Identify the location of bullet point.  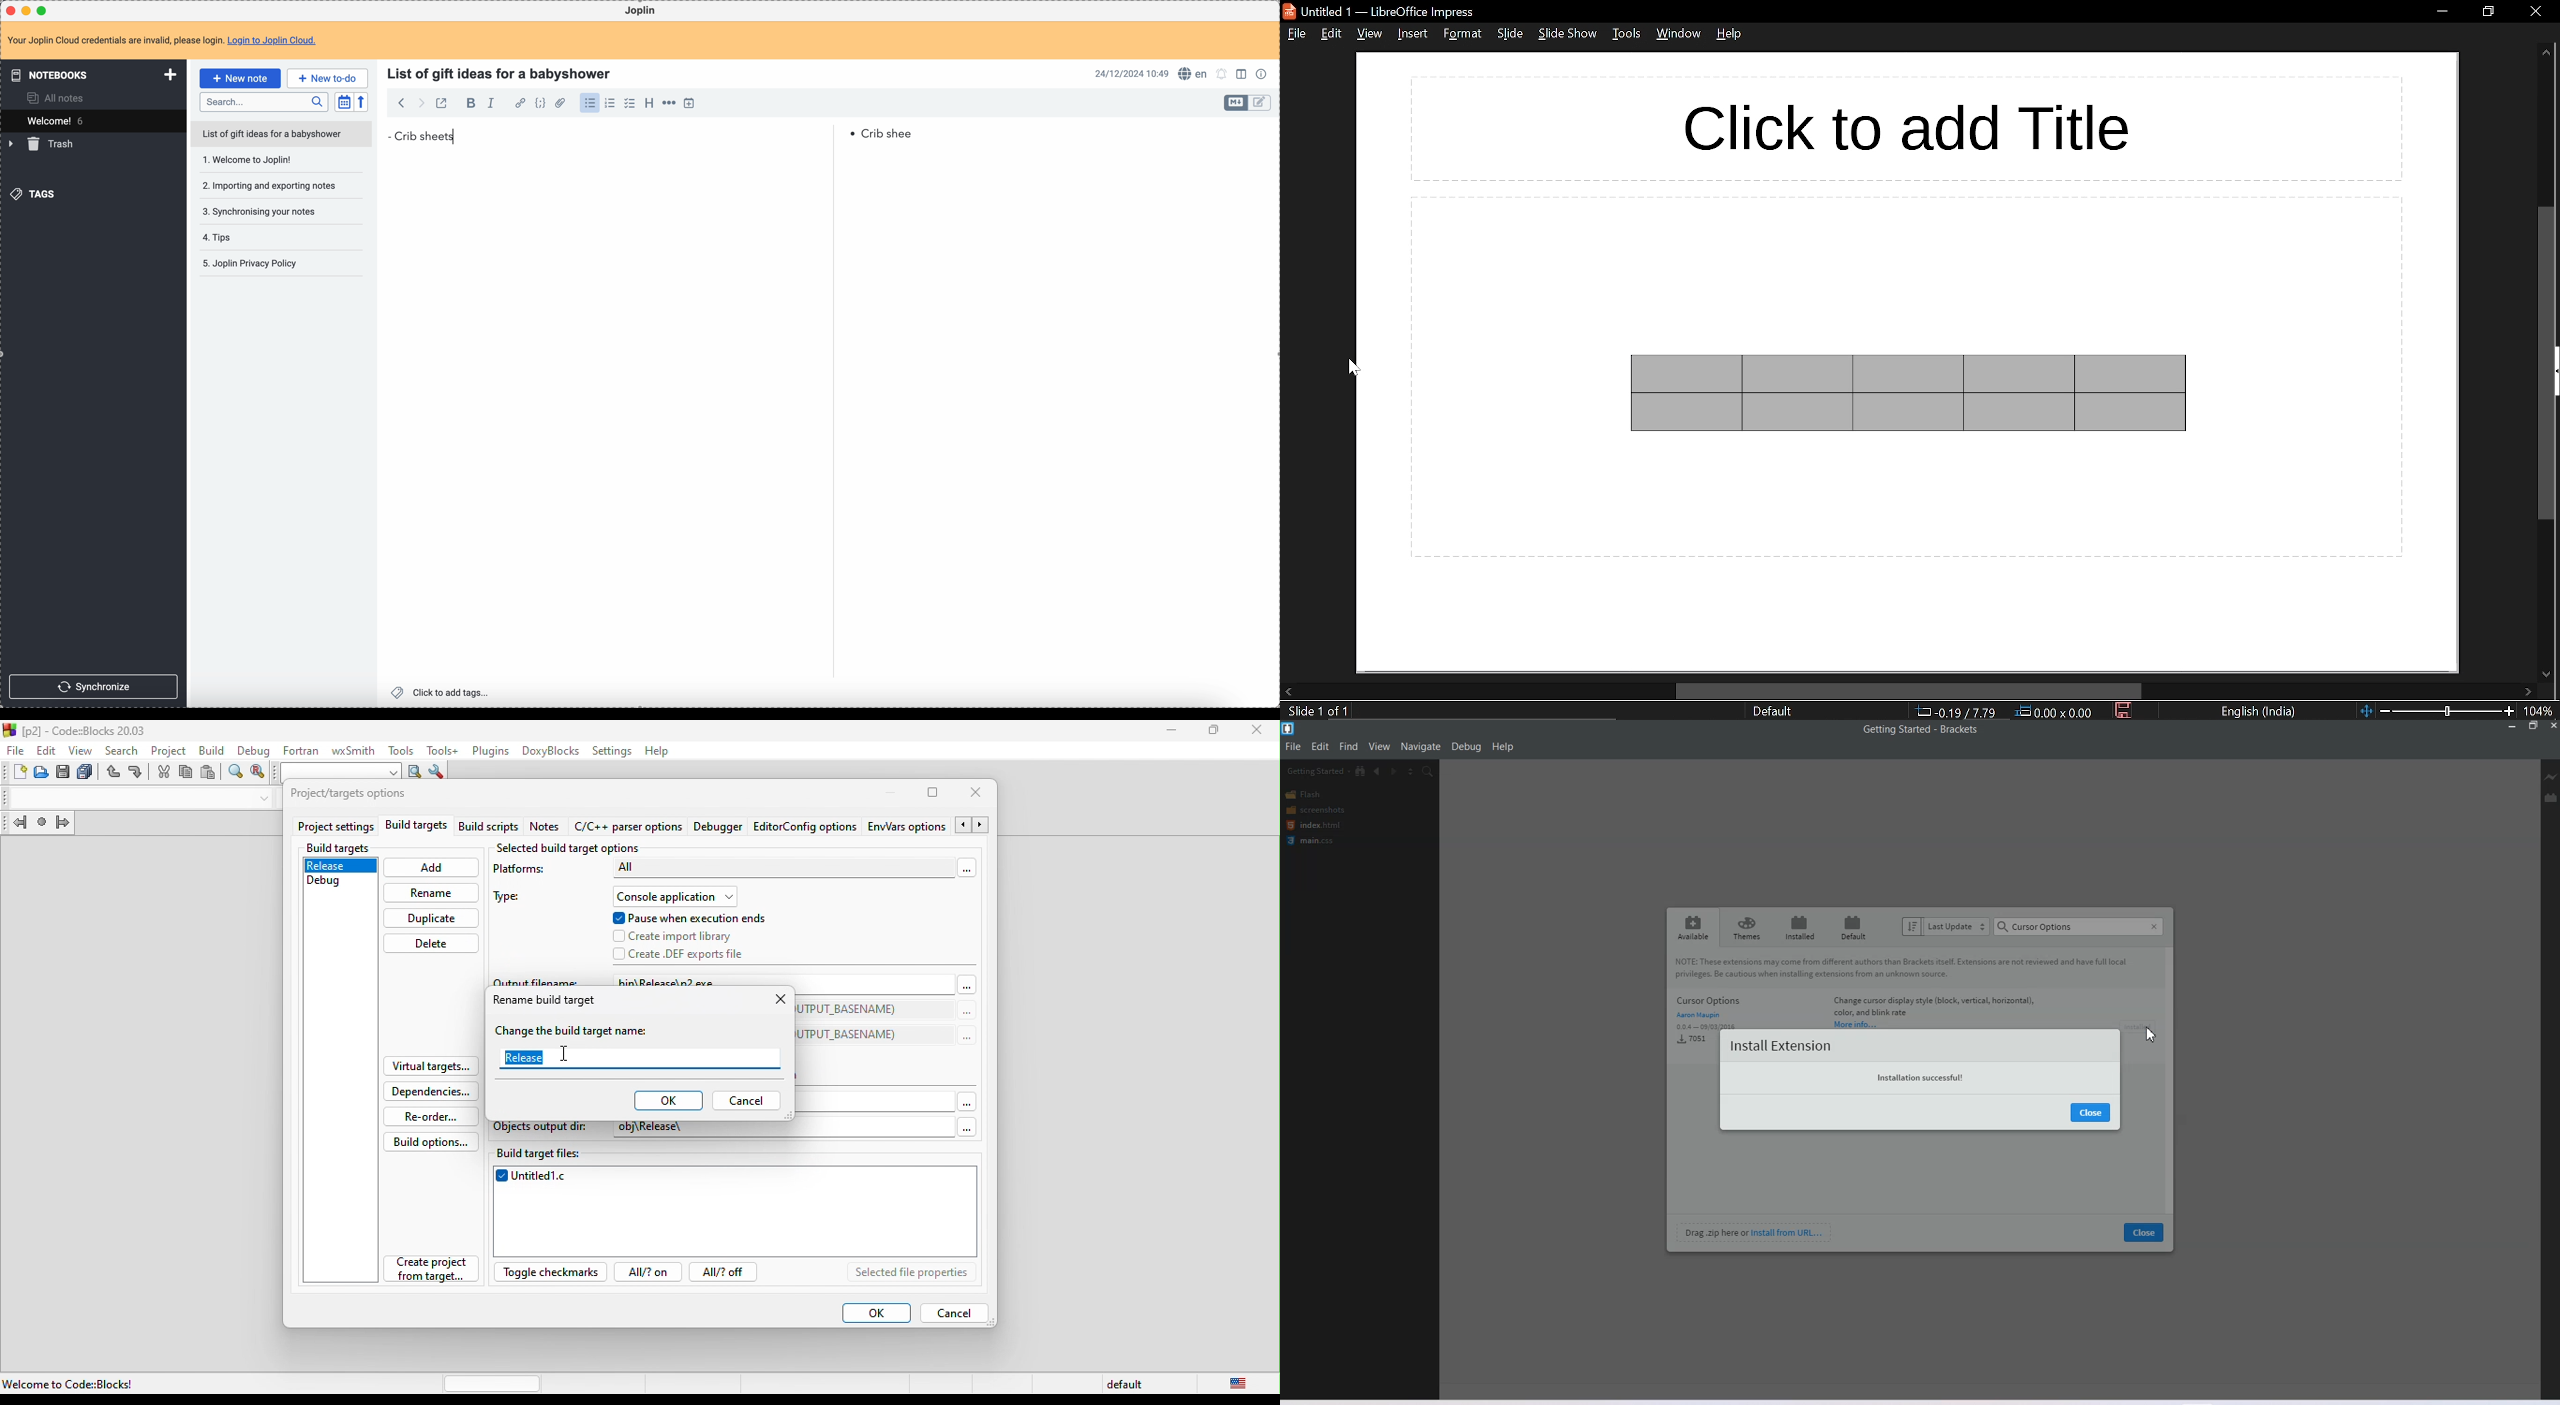
(388, 136).